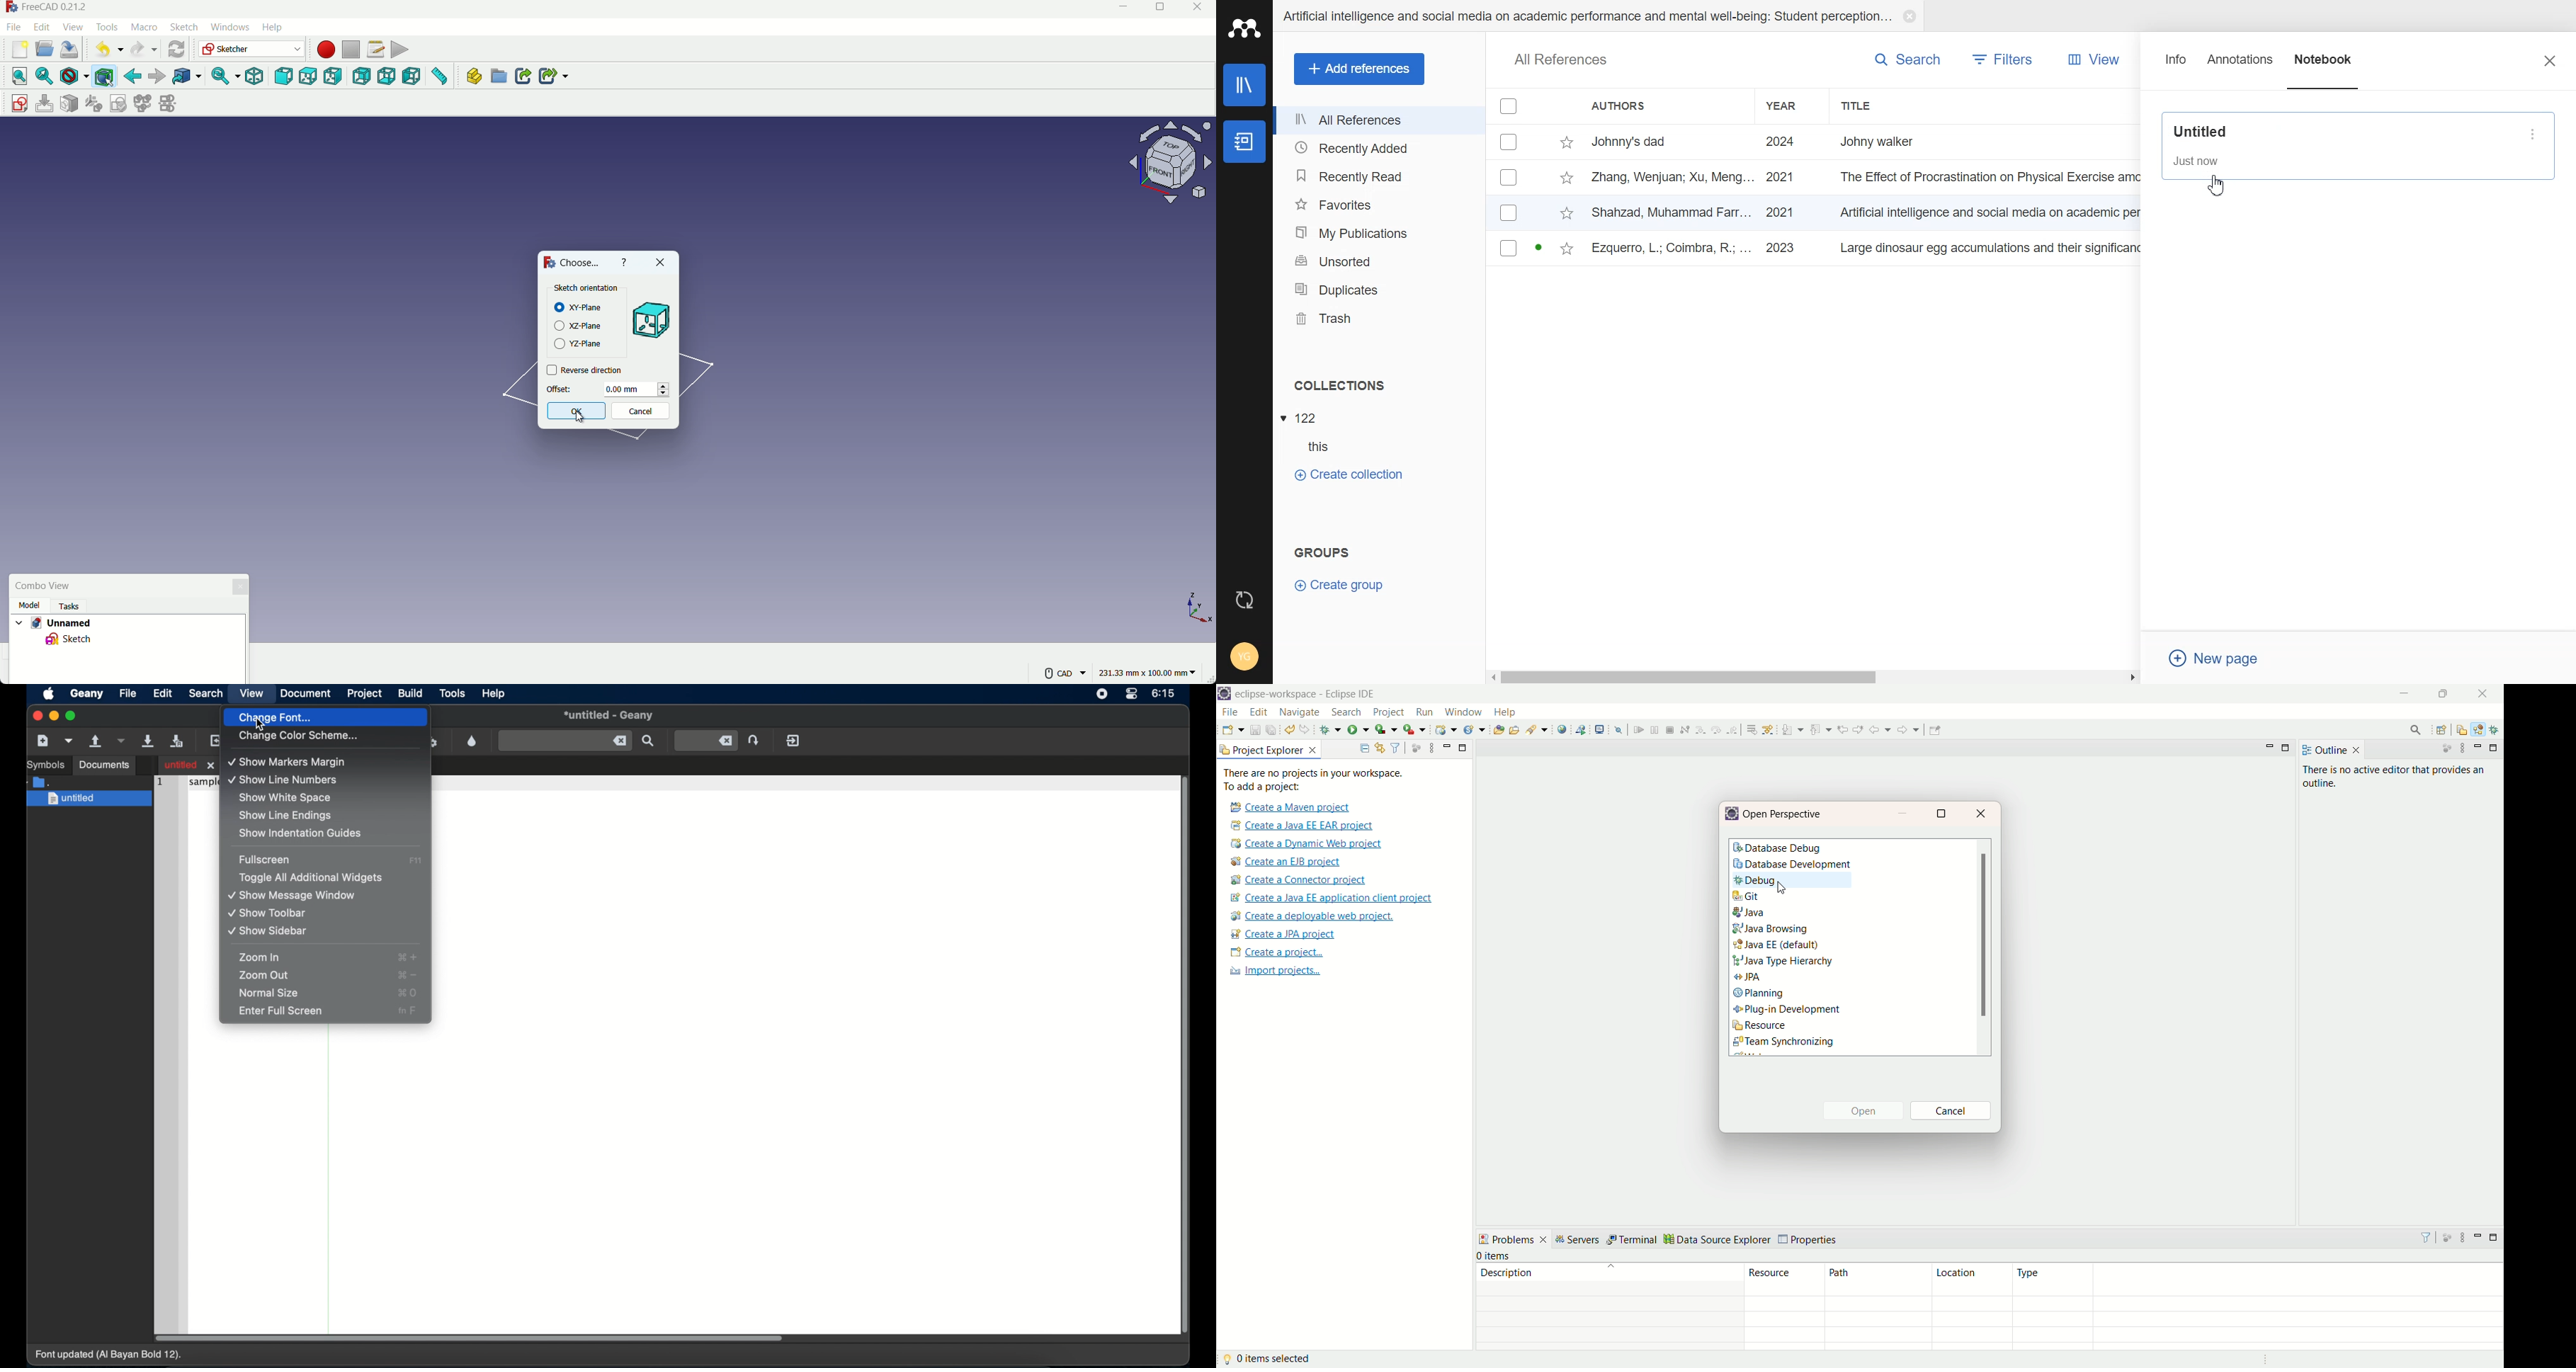 Image resolution: width=2576 pixels, height=1372 pixels. Describe the element at coordinates (217, 740) in the screenshot. I see `reload the current file from disk` at that location.